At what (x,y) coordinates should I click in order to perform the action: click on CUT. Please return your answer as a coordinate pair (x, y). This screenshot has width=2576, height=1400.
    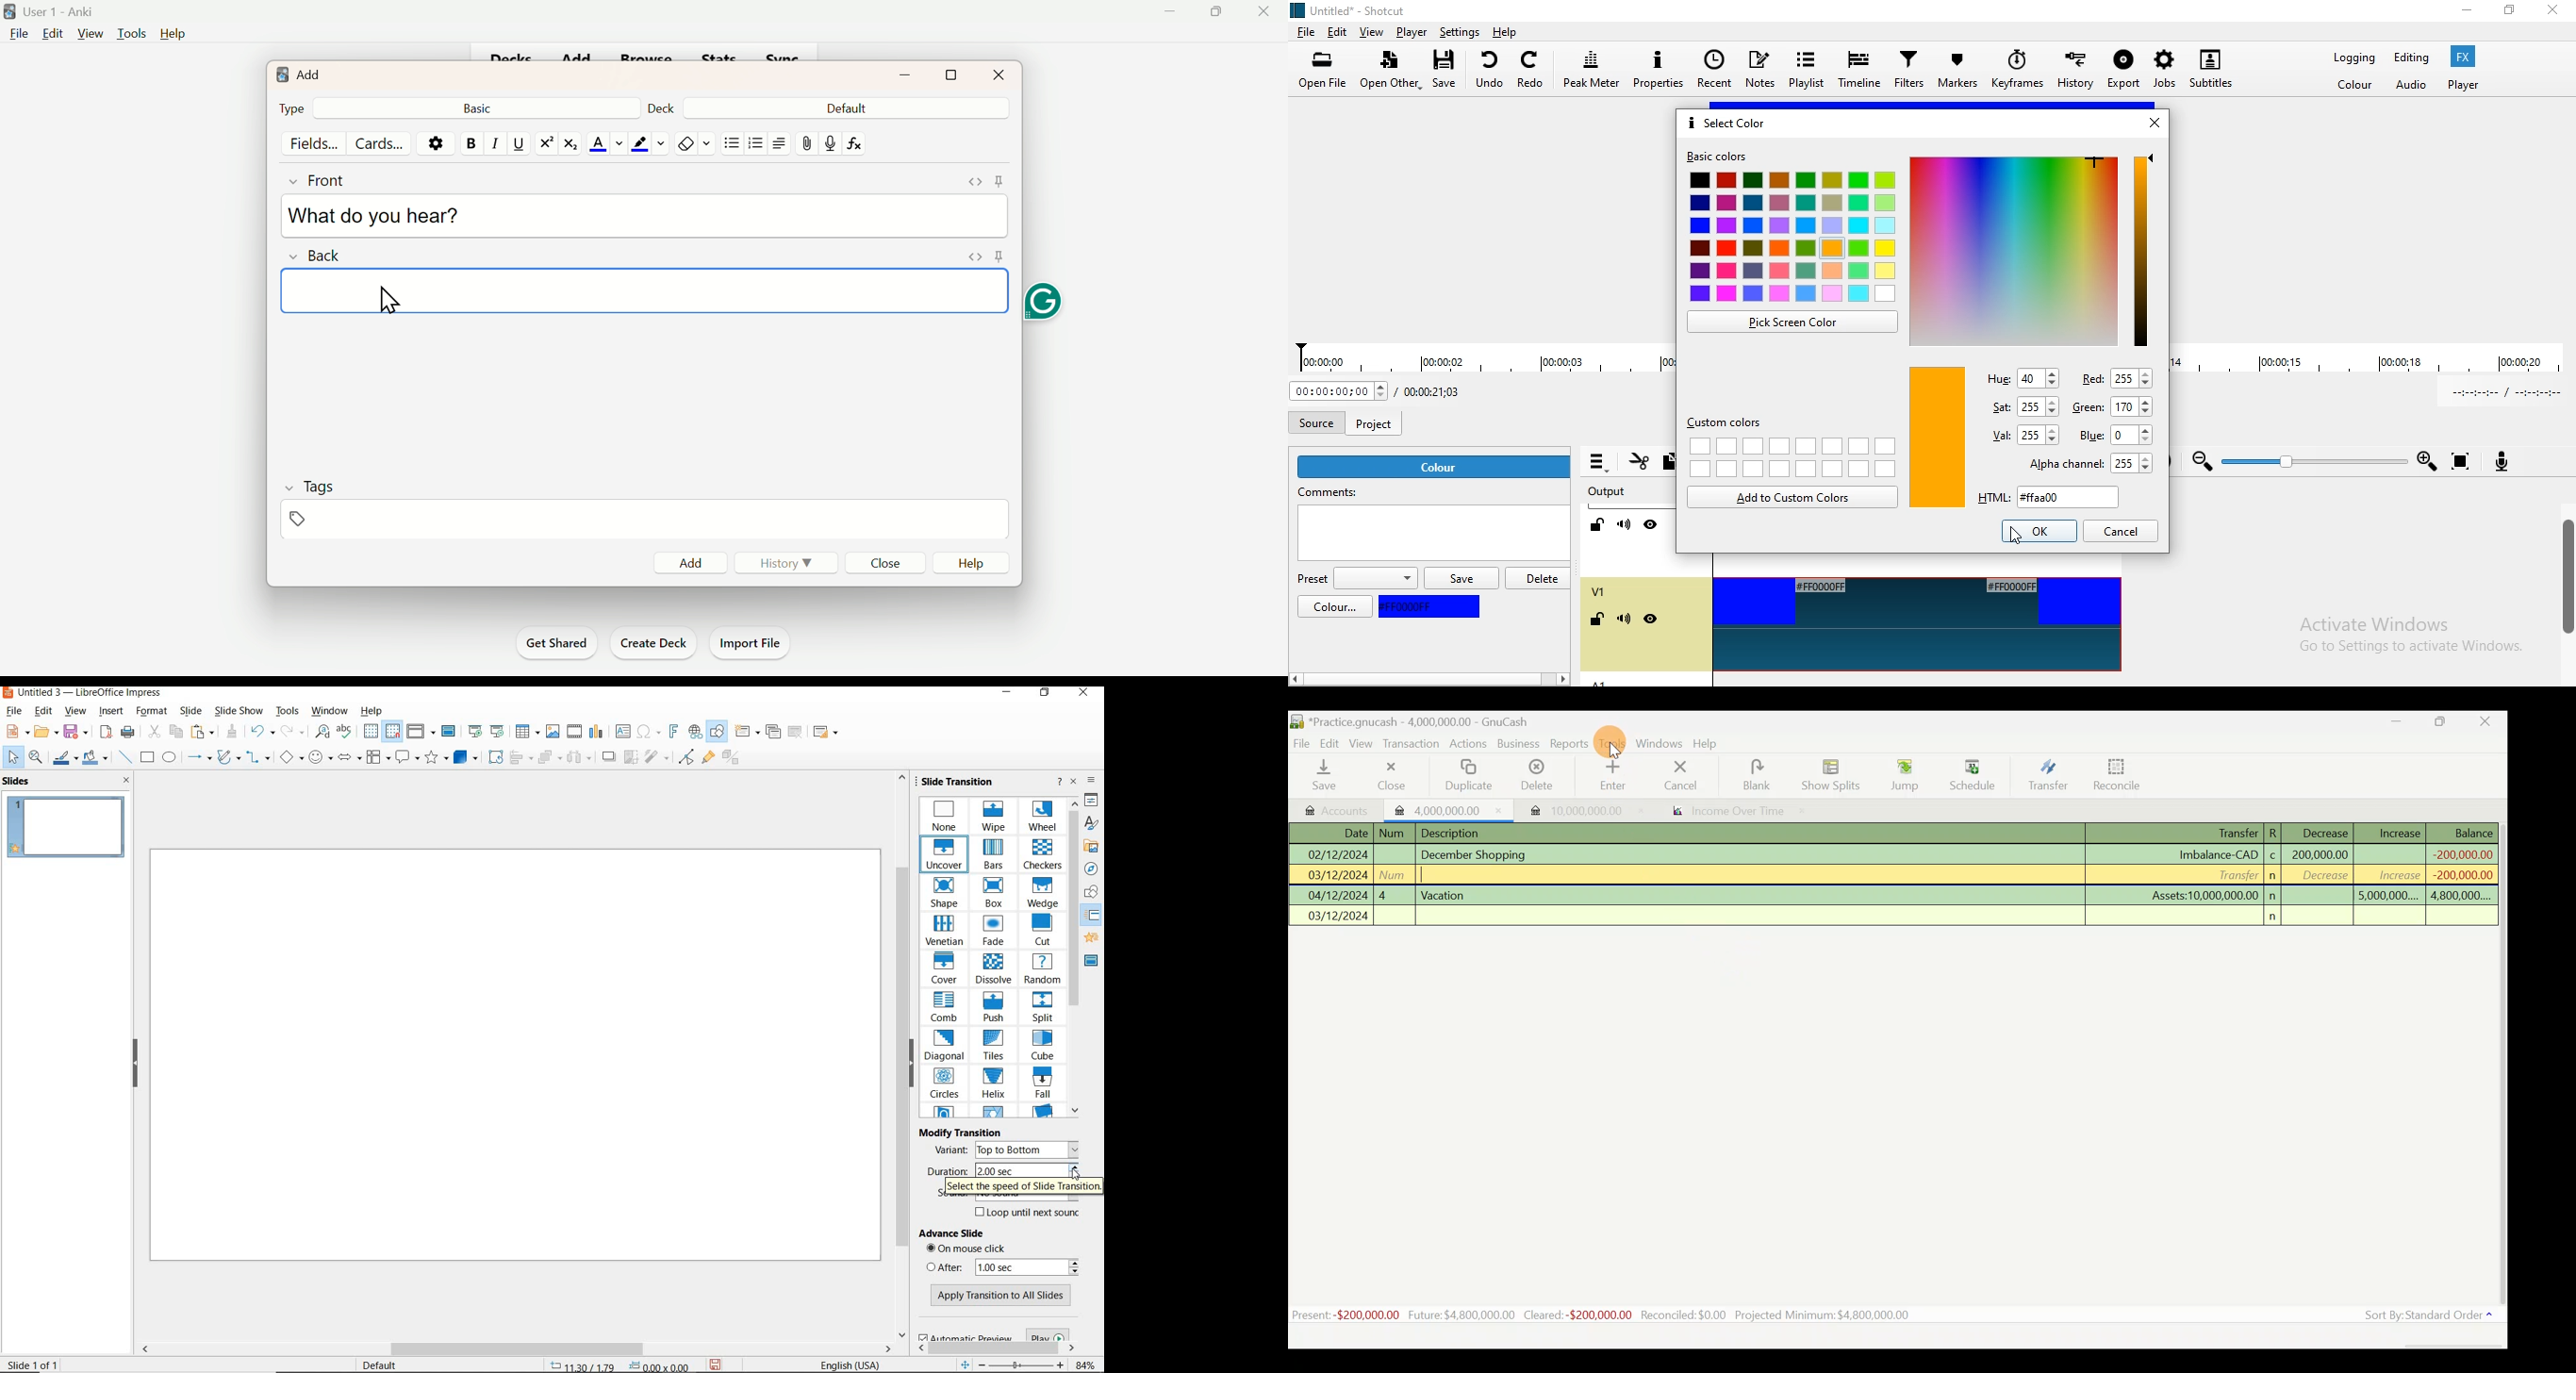
    Looking at the image, I should click on (1041, 931).